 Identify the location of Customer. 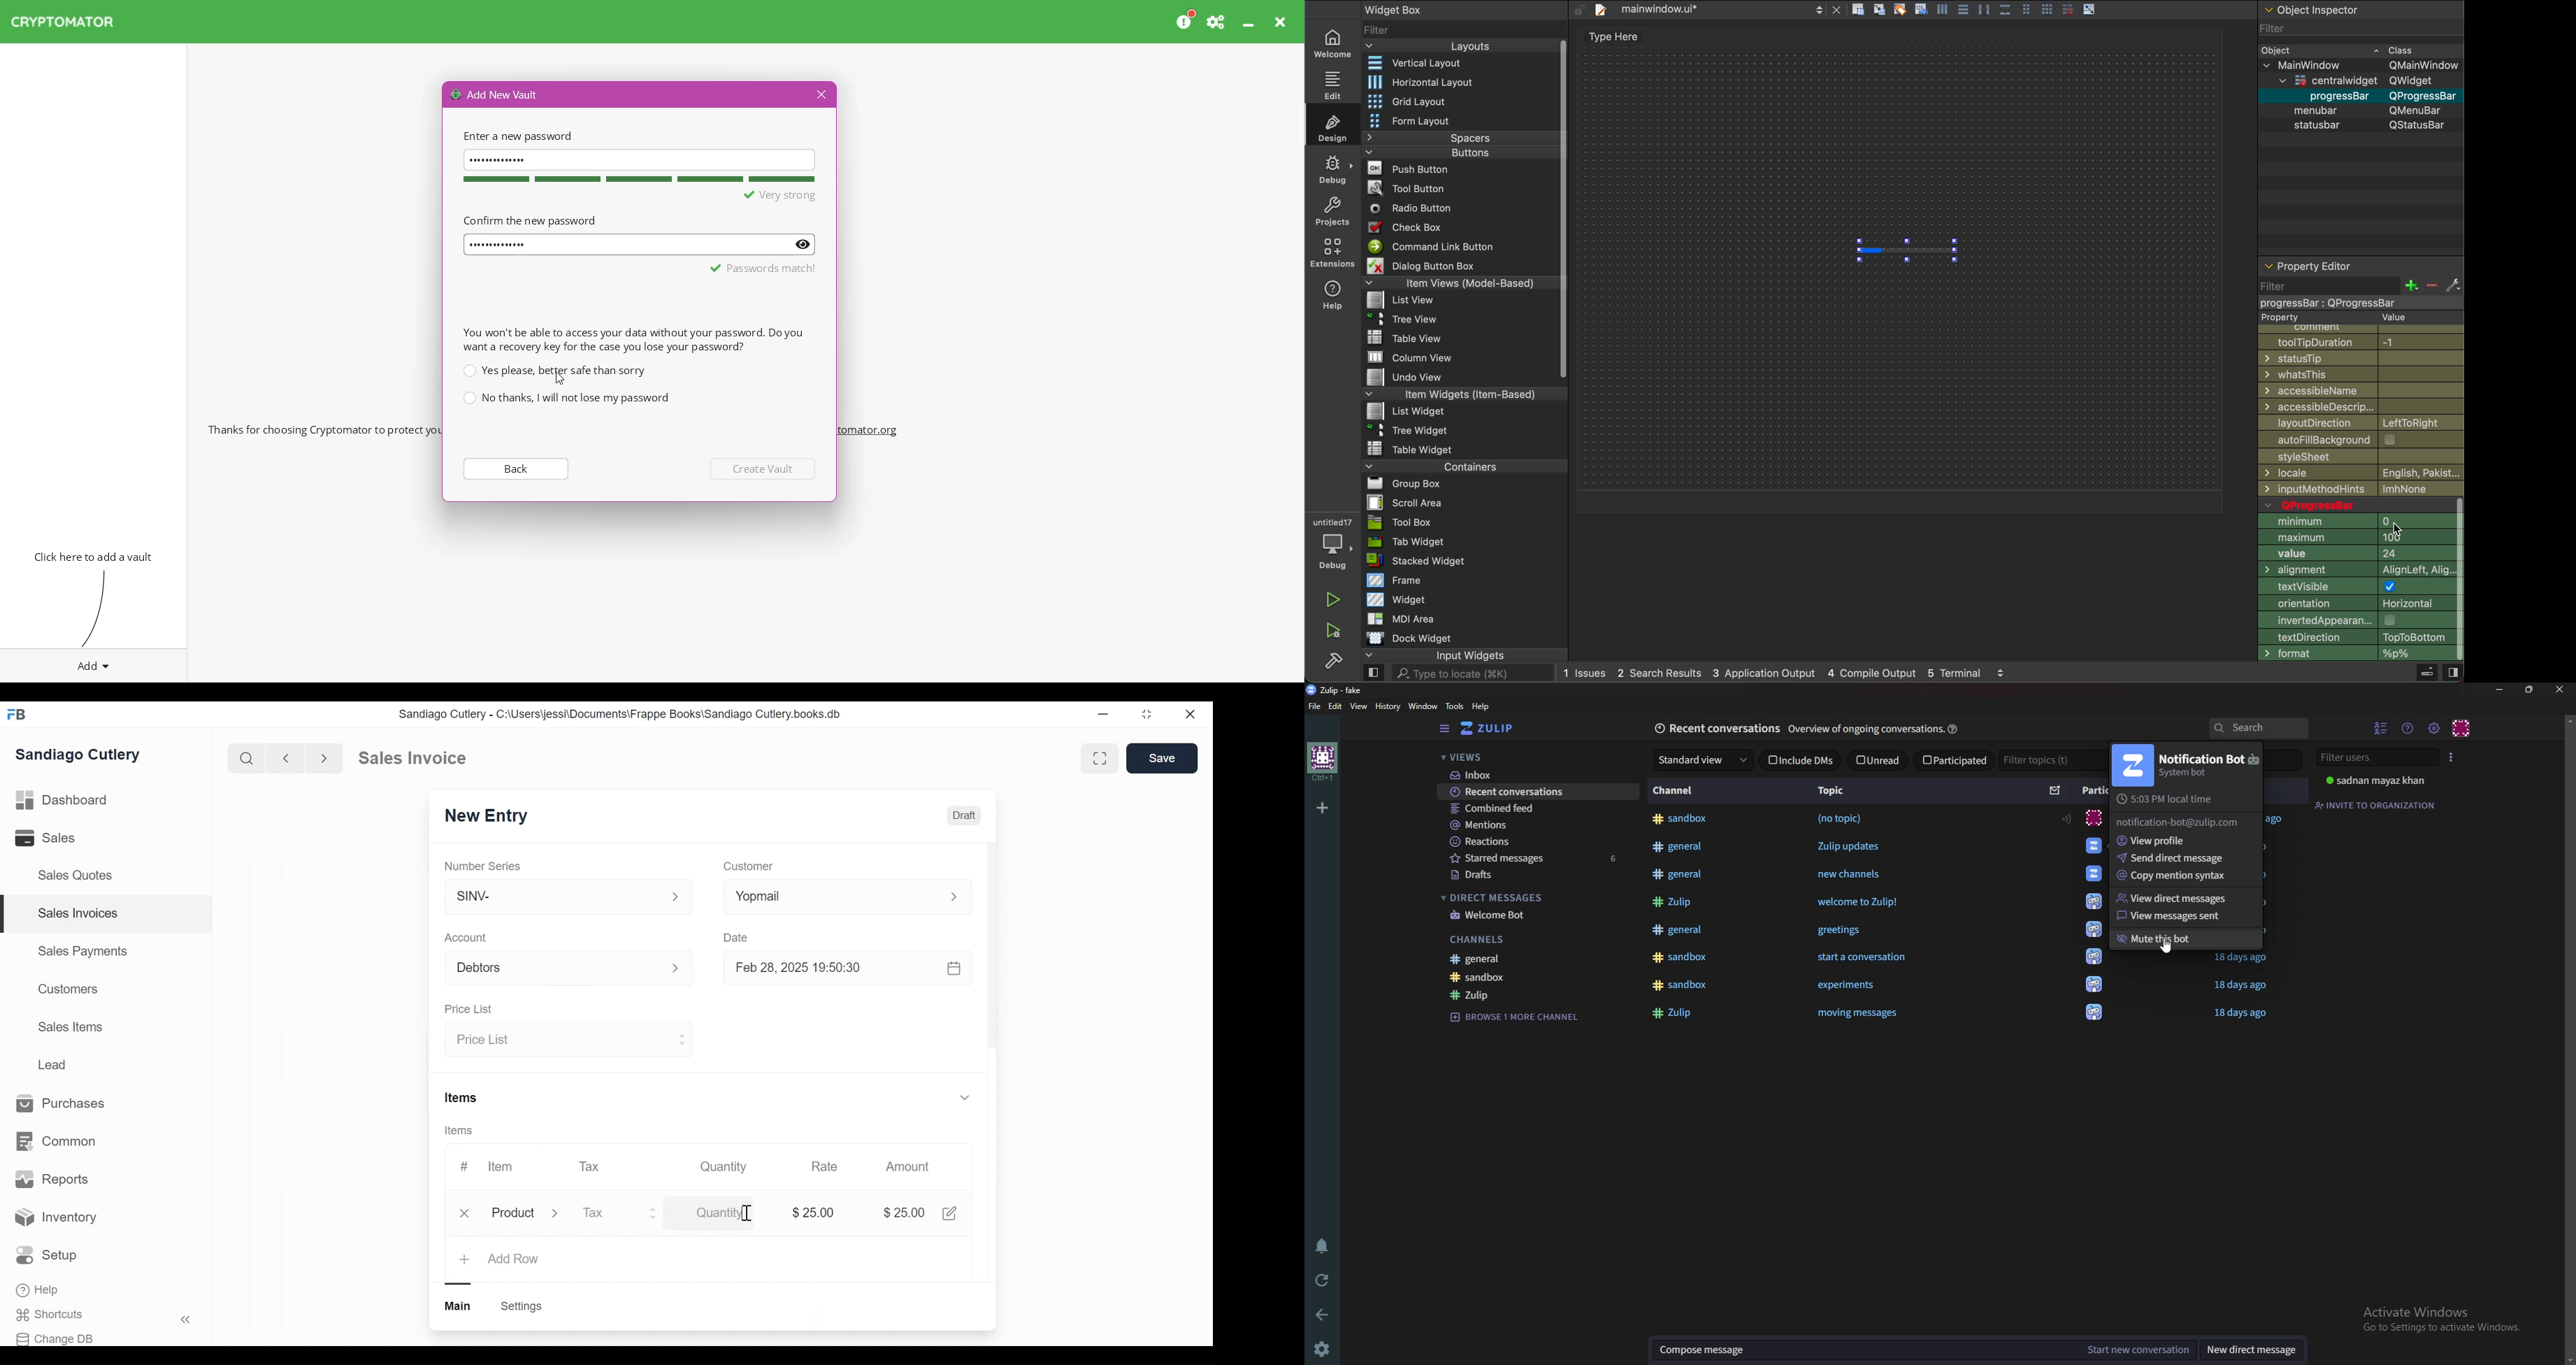
(747, 867).